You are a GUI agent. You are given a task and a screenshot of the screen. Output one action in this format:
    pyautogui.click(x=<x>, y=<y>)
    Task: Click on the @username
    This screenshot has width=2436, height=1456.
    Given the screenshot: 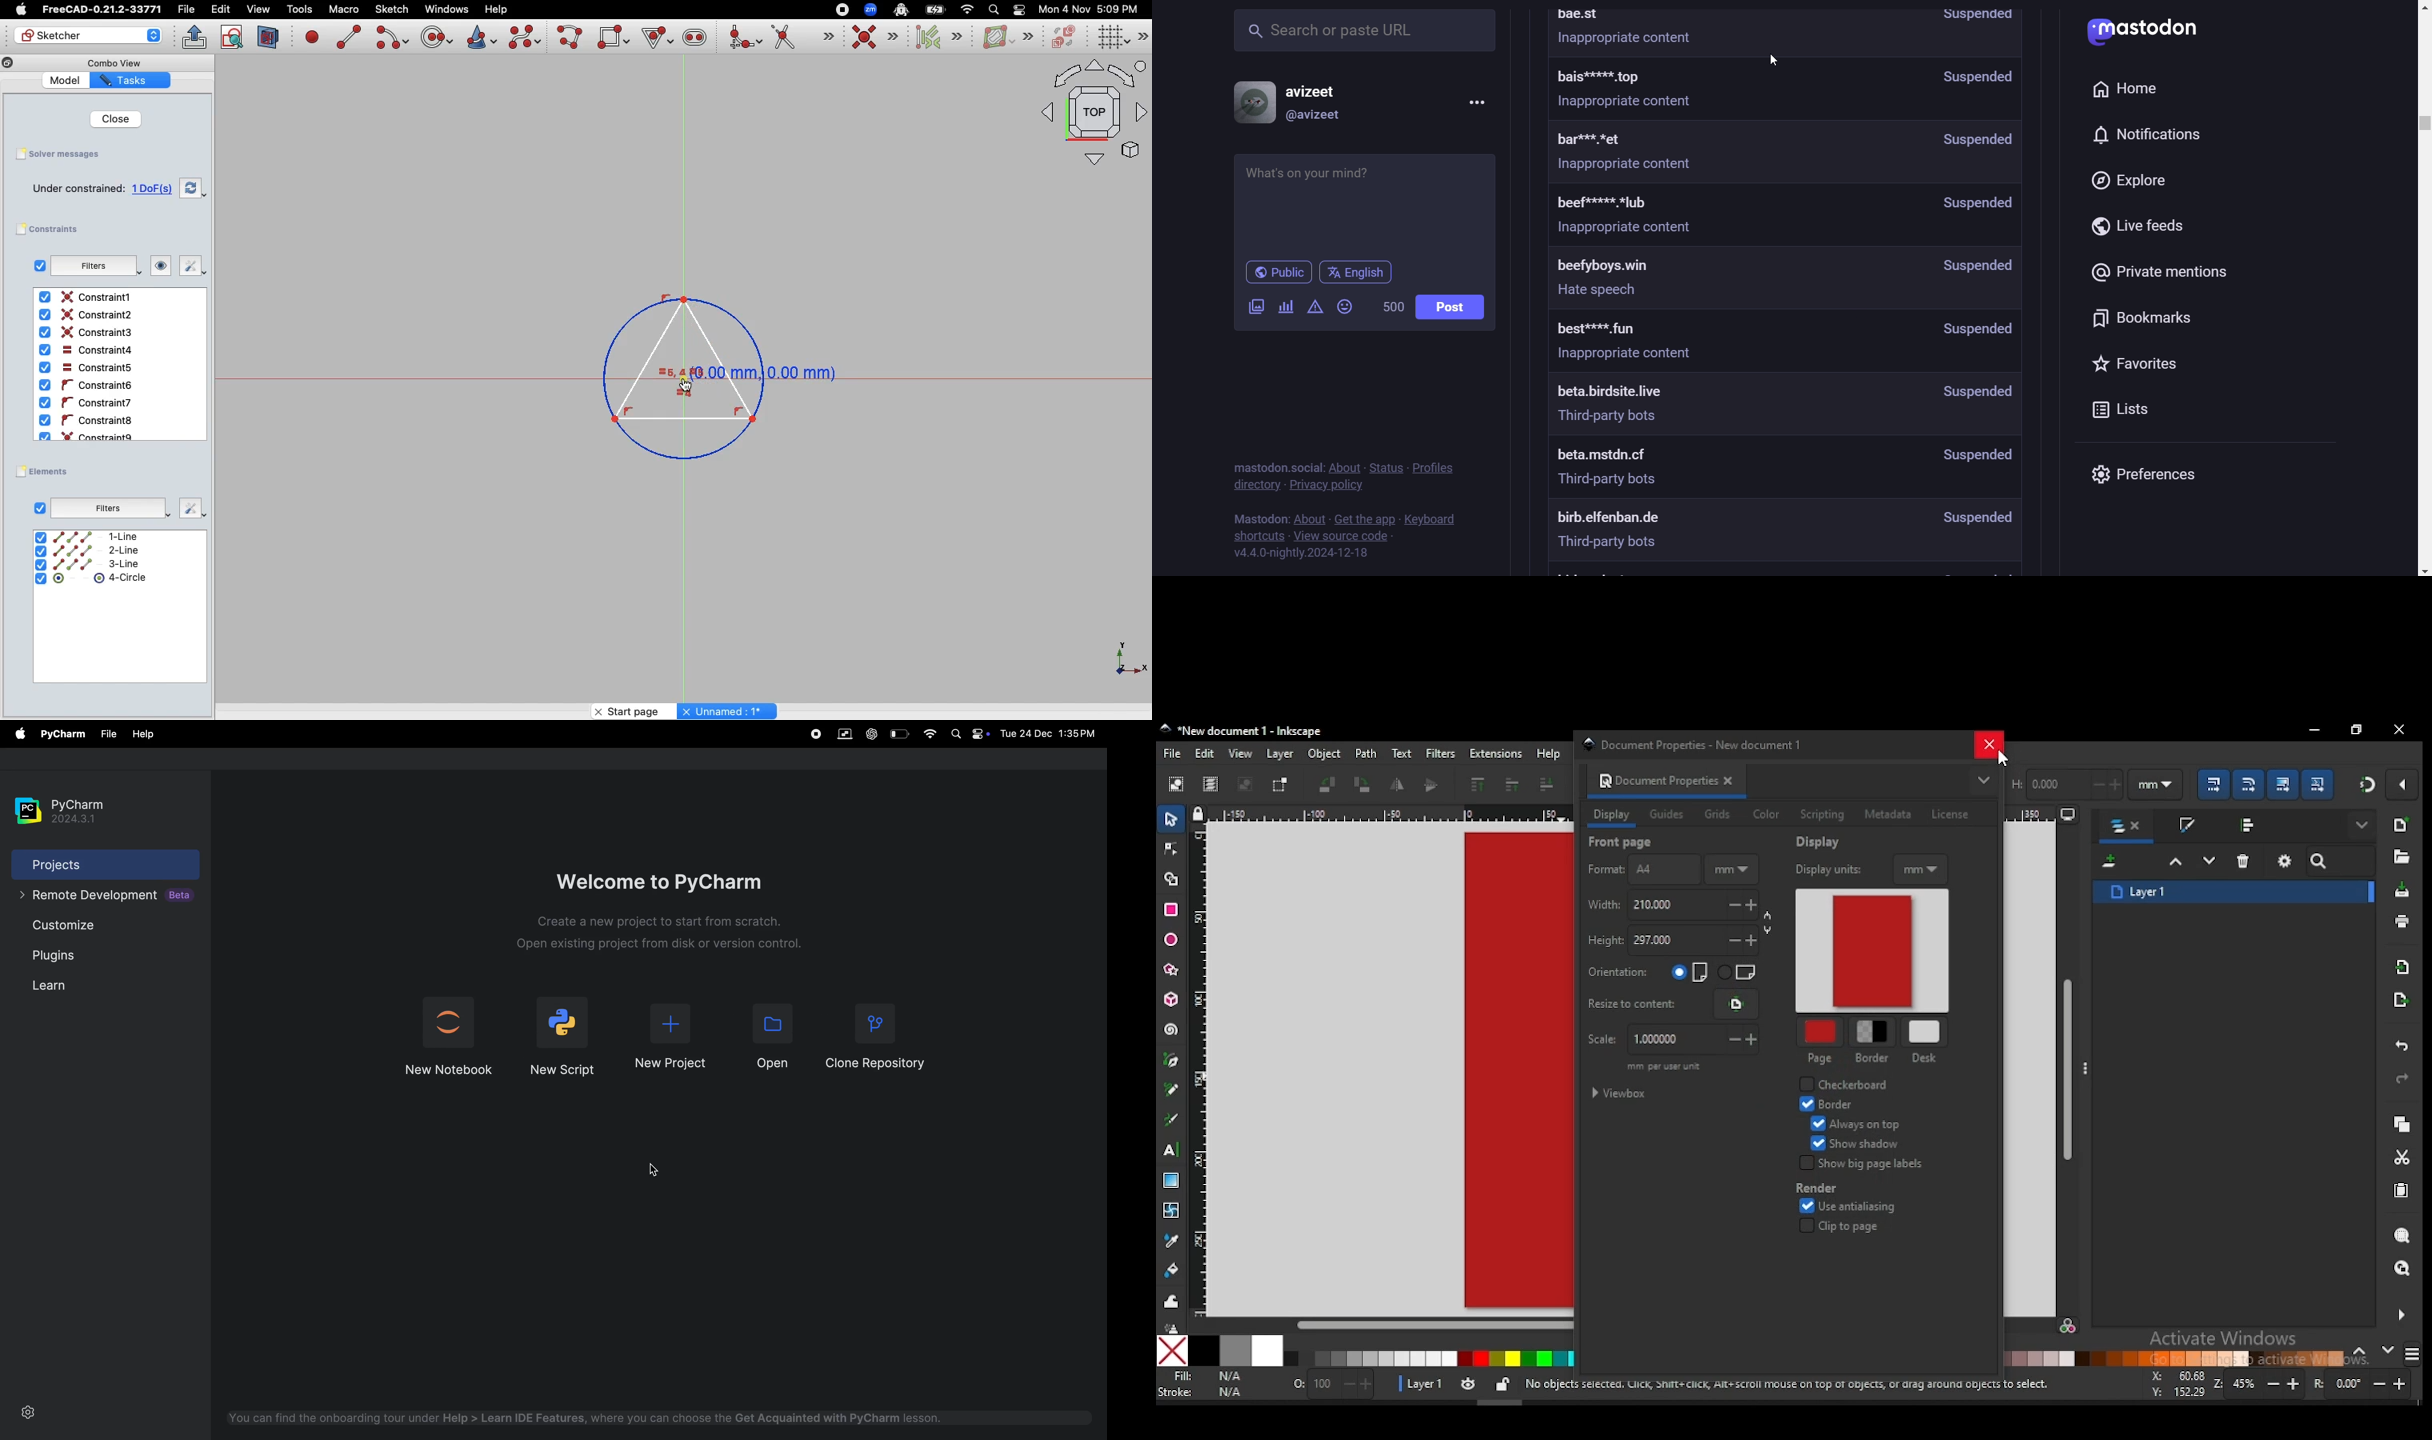 What is the action you would take?
    pyautogui.click(x=1315, y=118)
    